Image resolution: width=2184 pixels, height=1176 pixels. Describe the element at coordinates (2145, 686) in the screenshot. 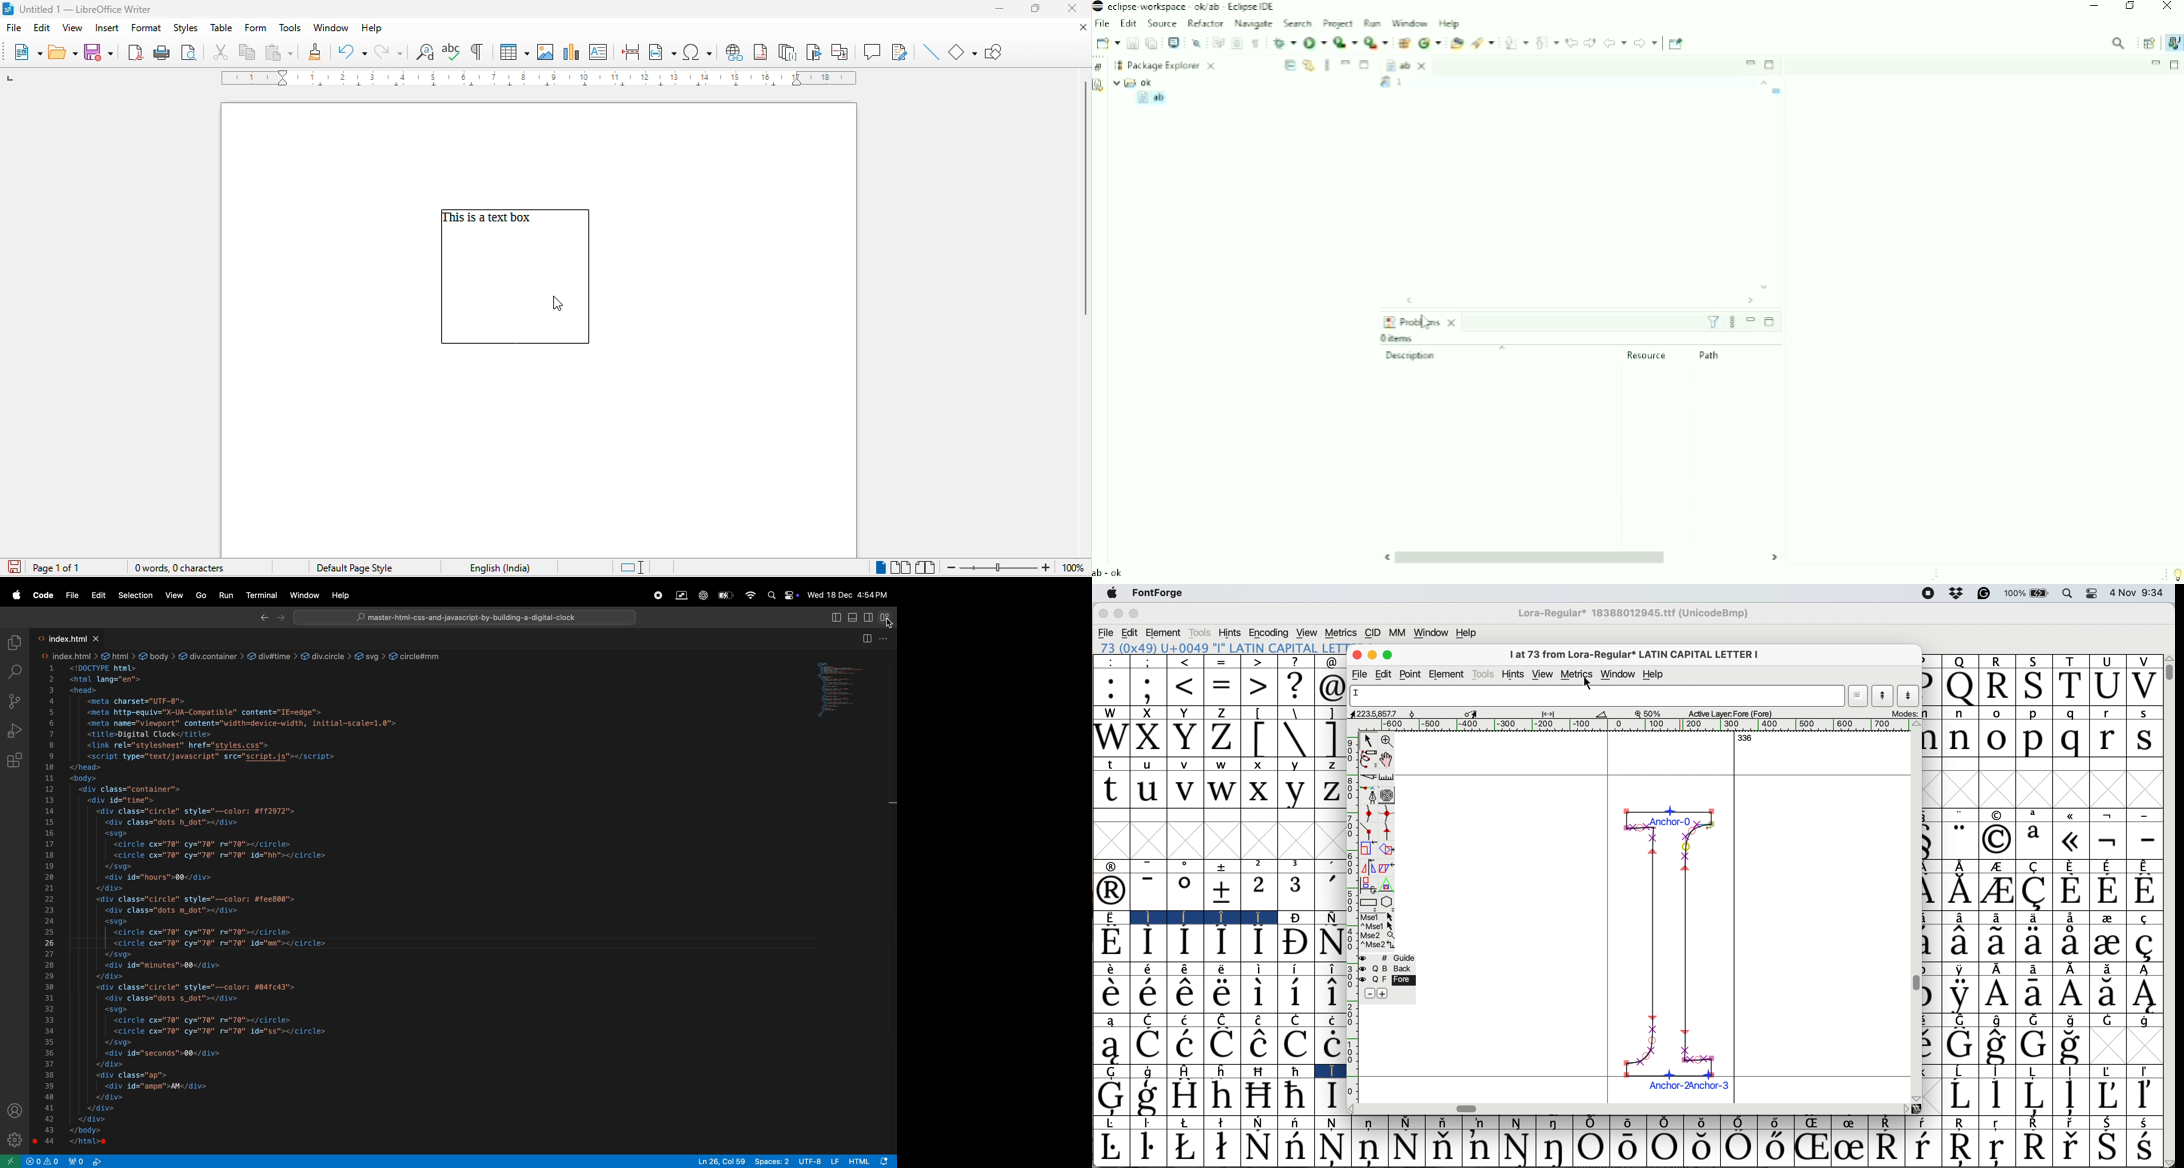

I see `V` at that location.